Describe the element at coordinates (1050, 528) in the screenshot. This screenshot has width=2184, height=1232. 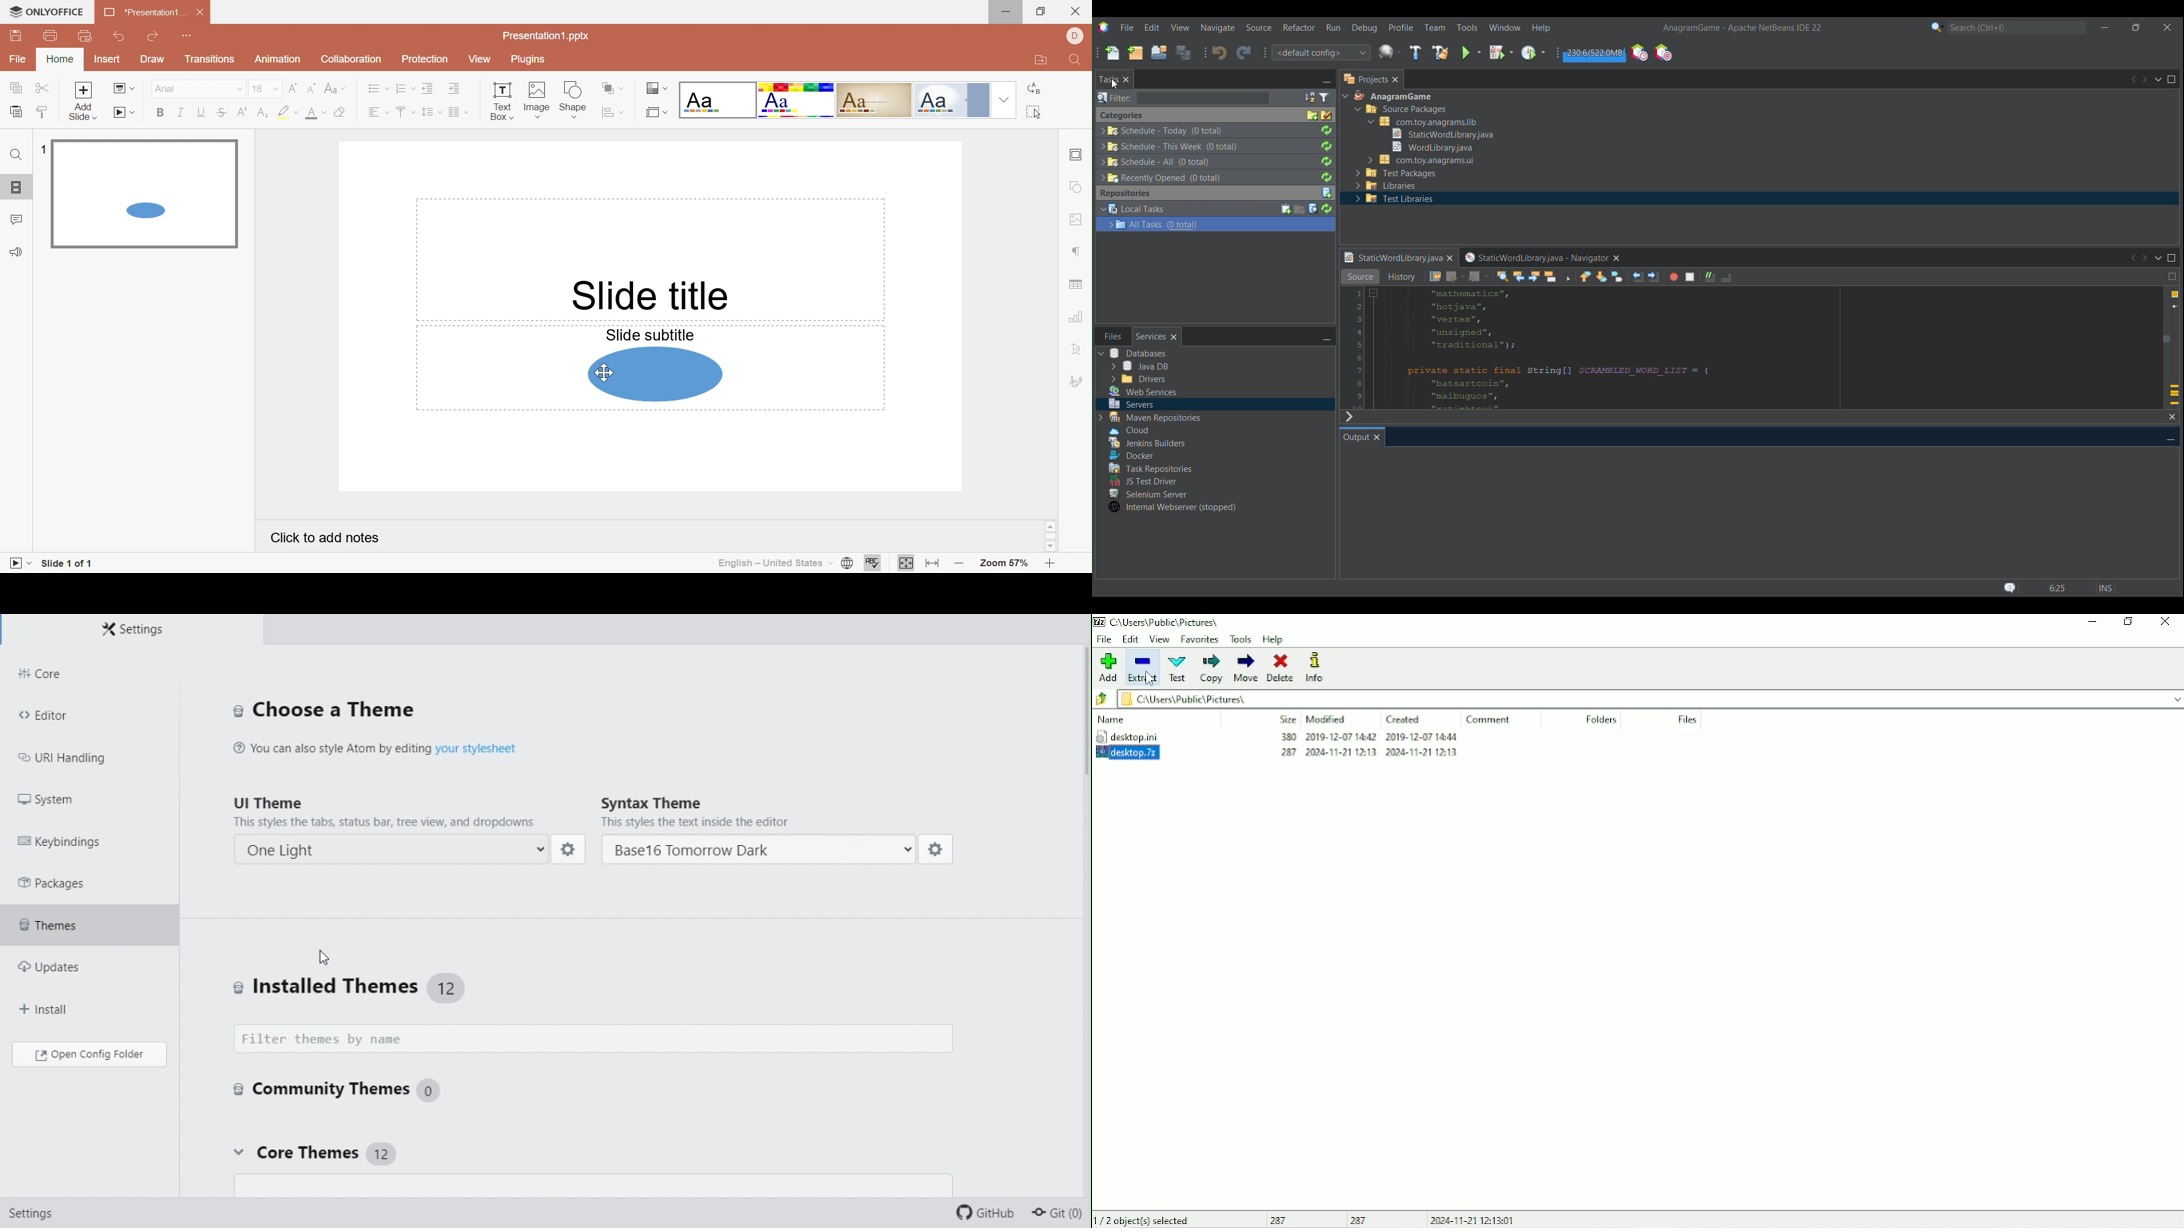
I see `Scroll up` at that location.